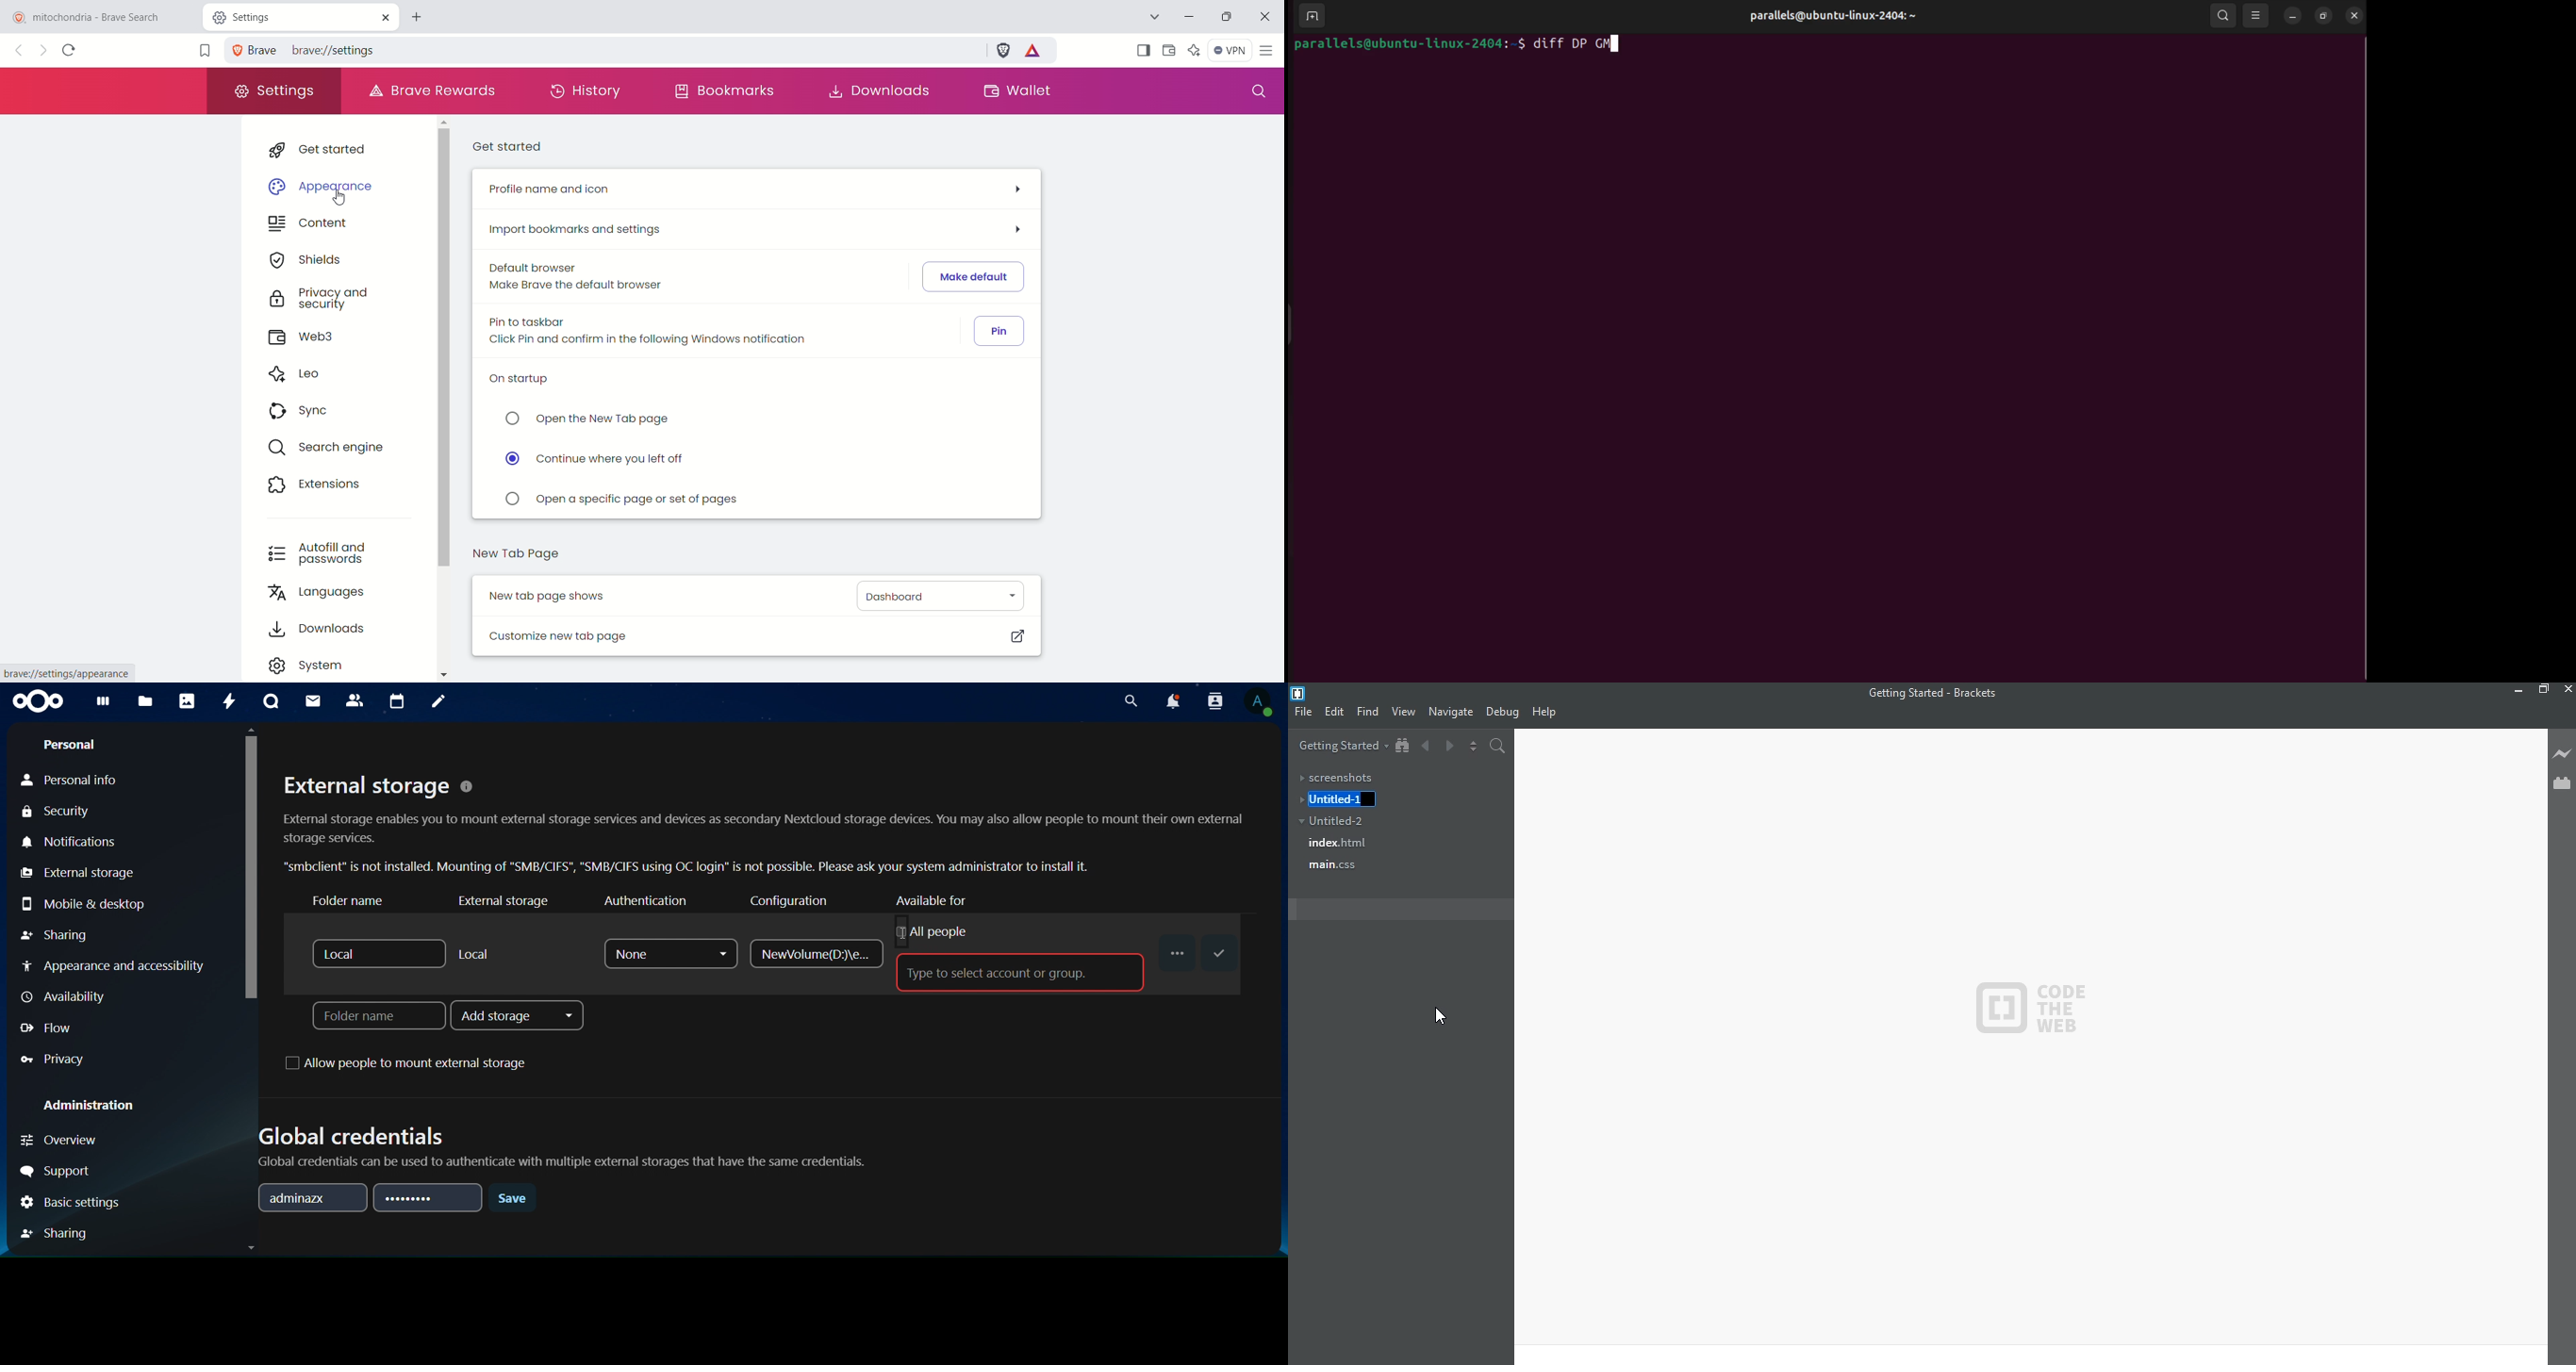  I want to click on minimize, so click(2515, 691).